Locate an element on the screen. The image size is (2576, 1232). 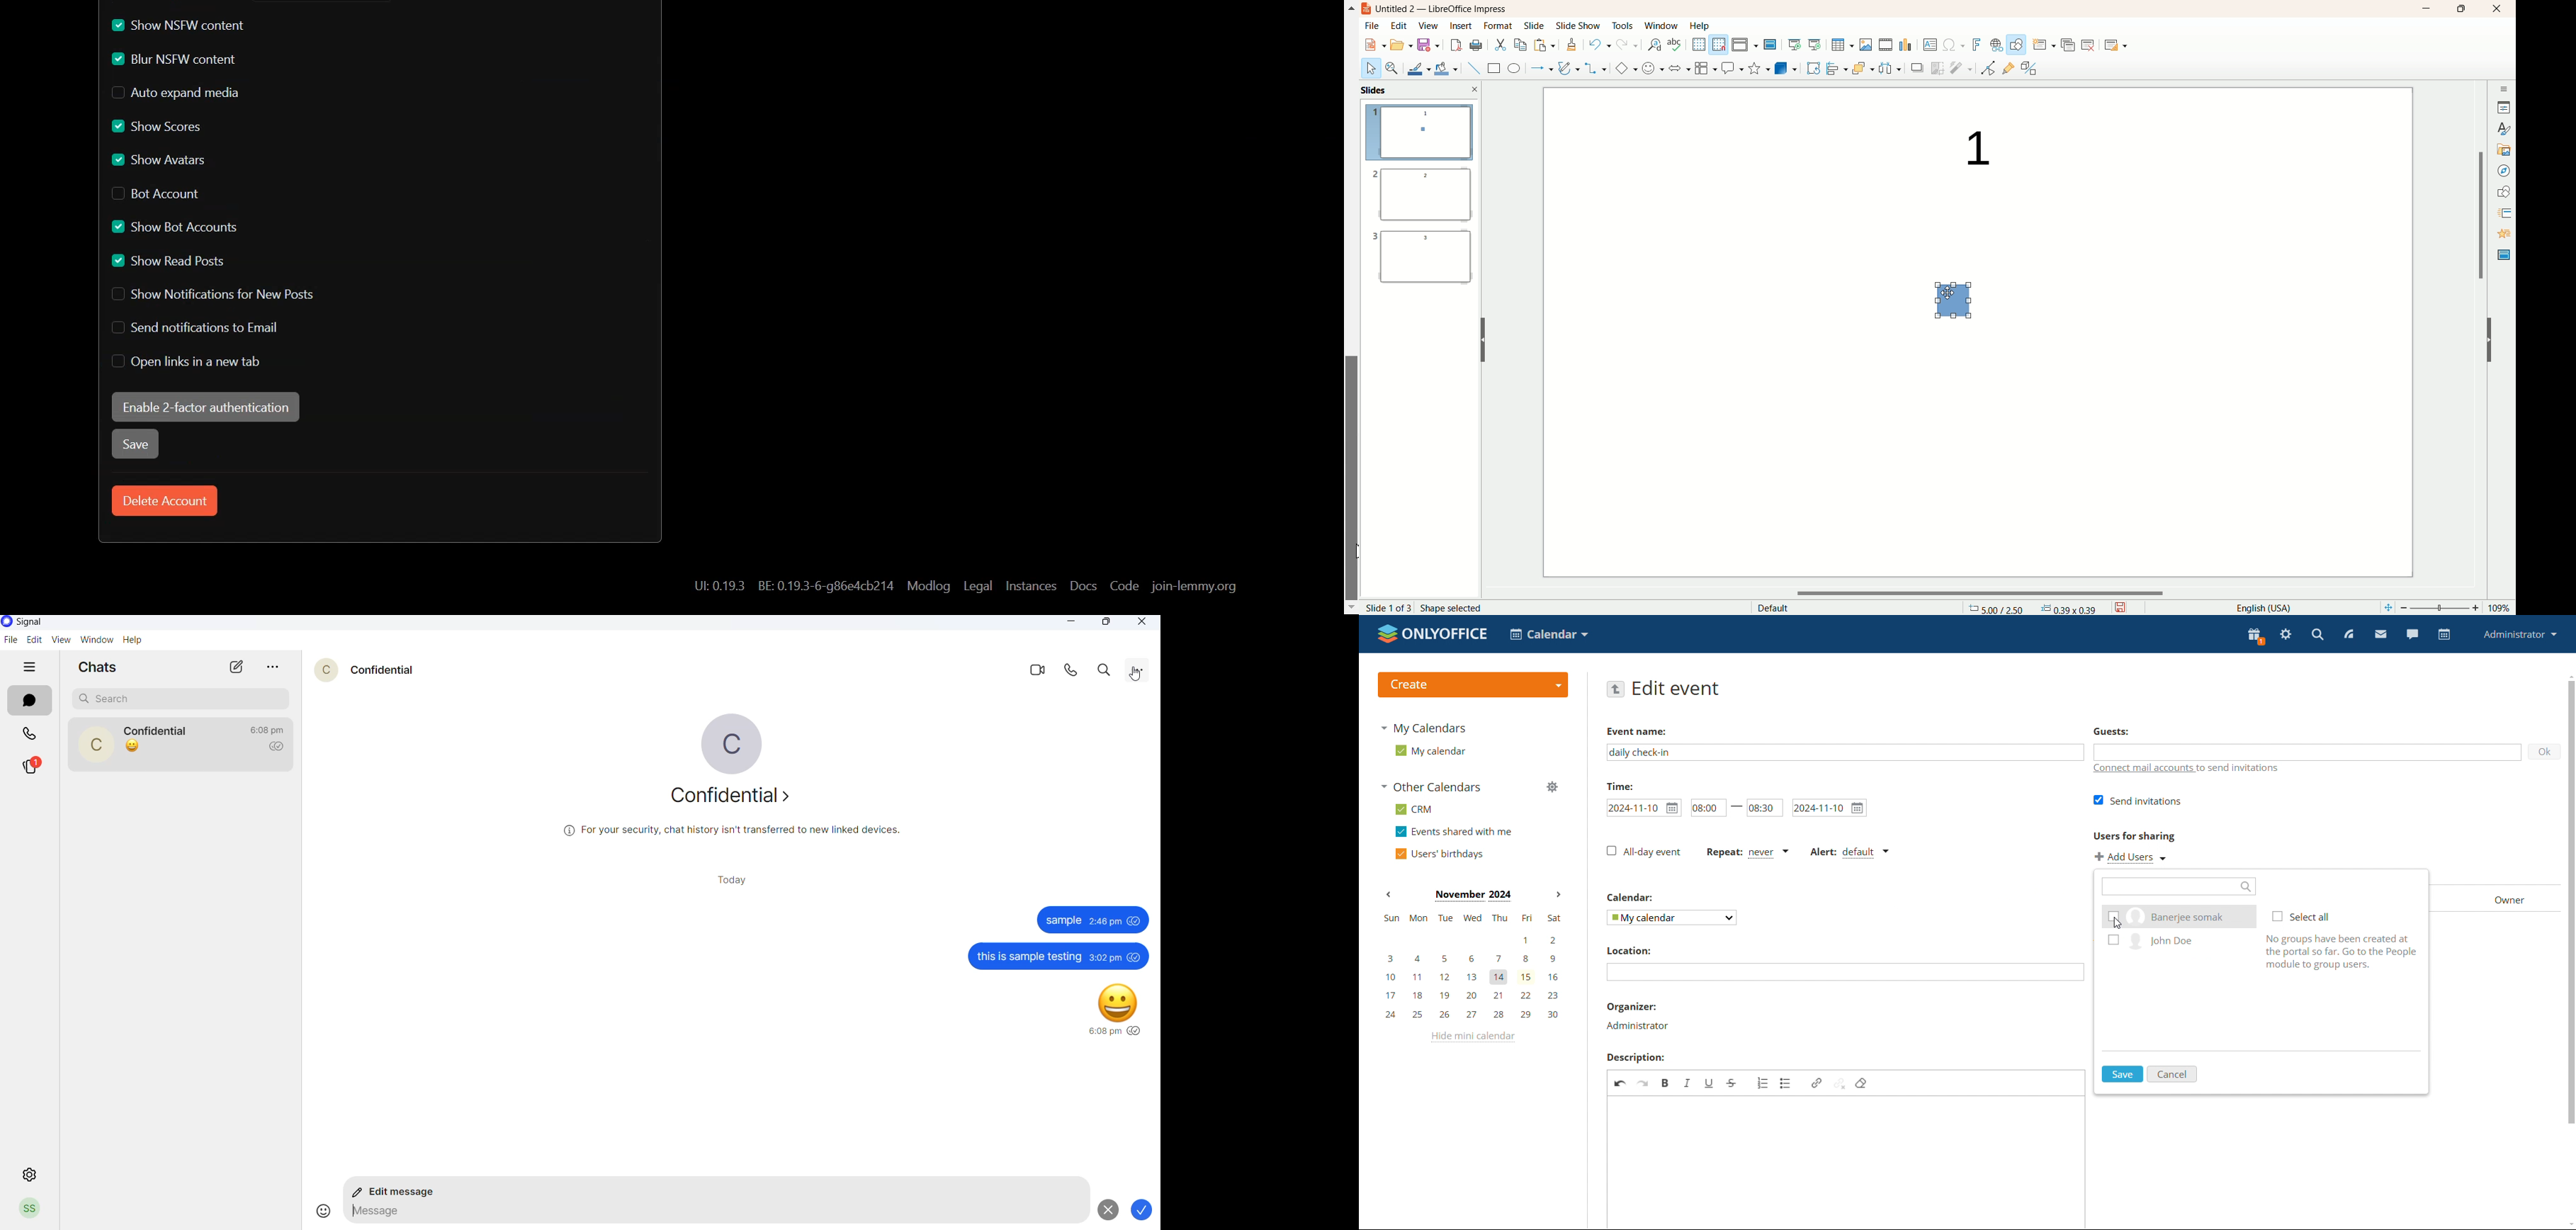
toggle extrusion is located at coordinates (2032, 69).